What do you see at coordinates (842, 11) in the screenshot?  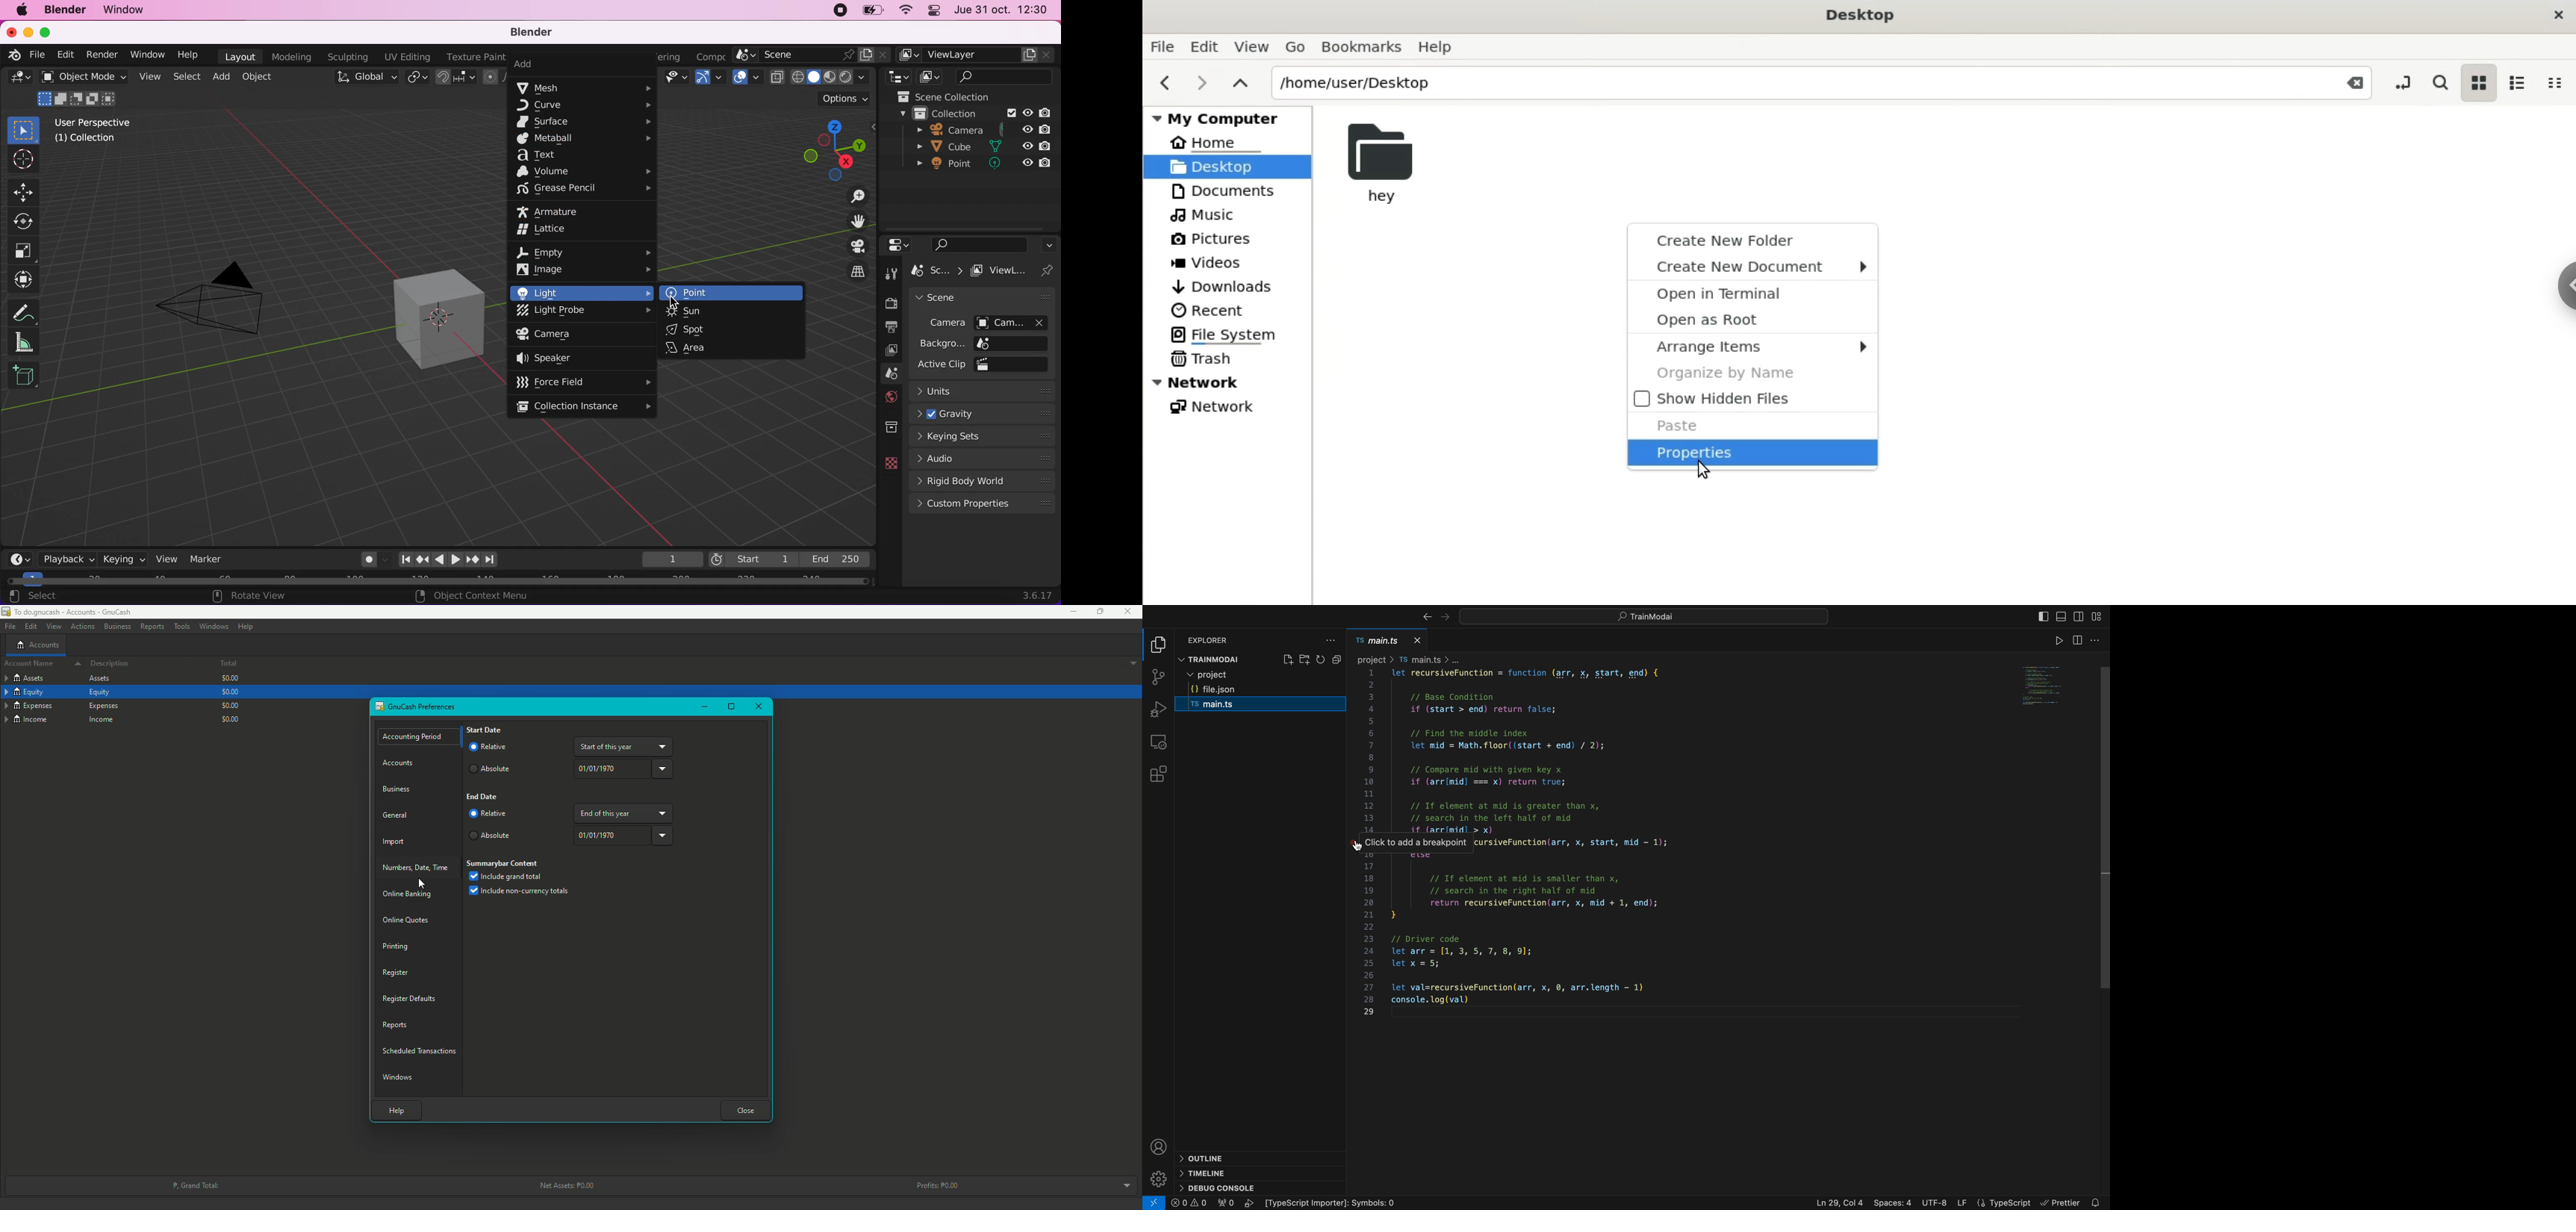 I see `recording stopped` at bounding box center [842, 11].